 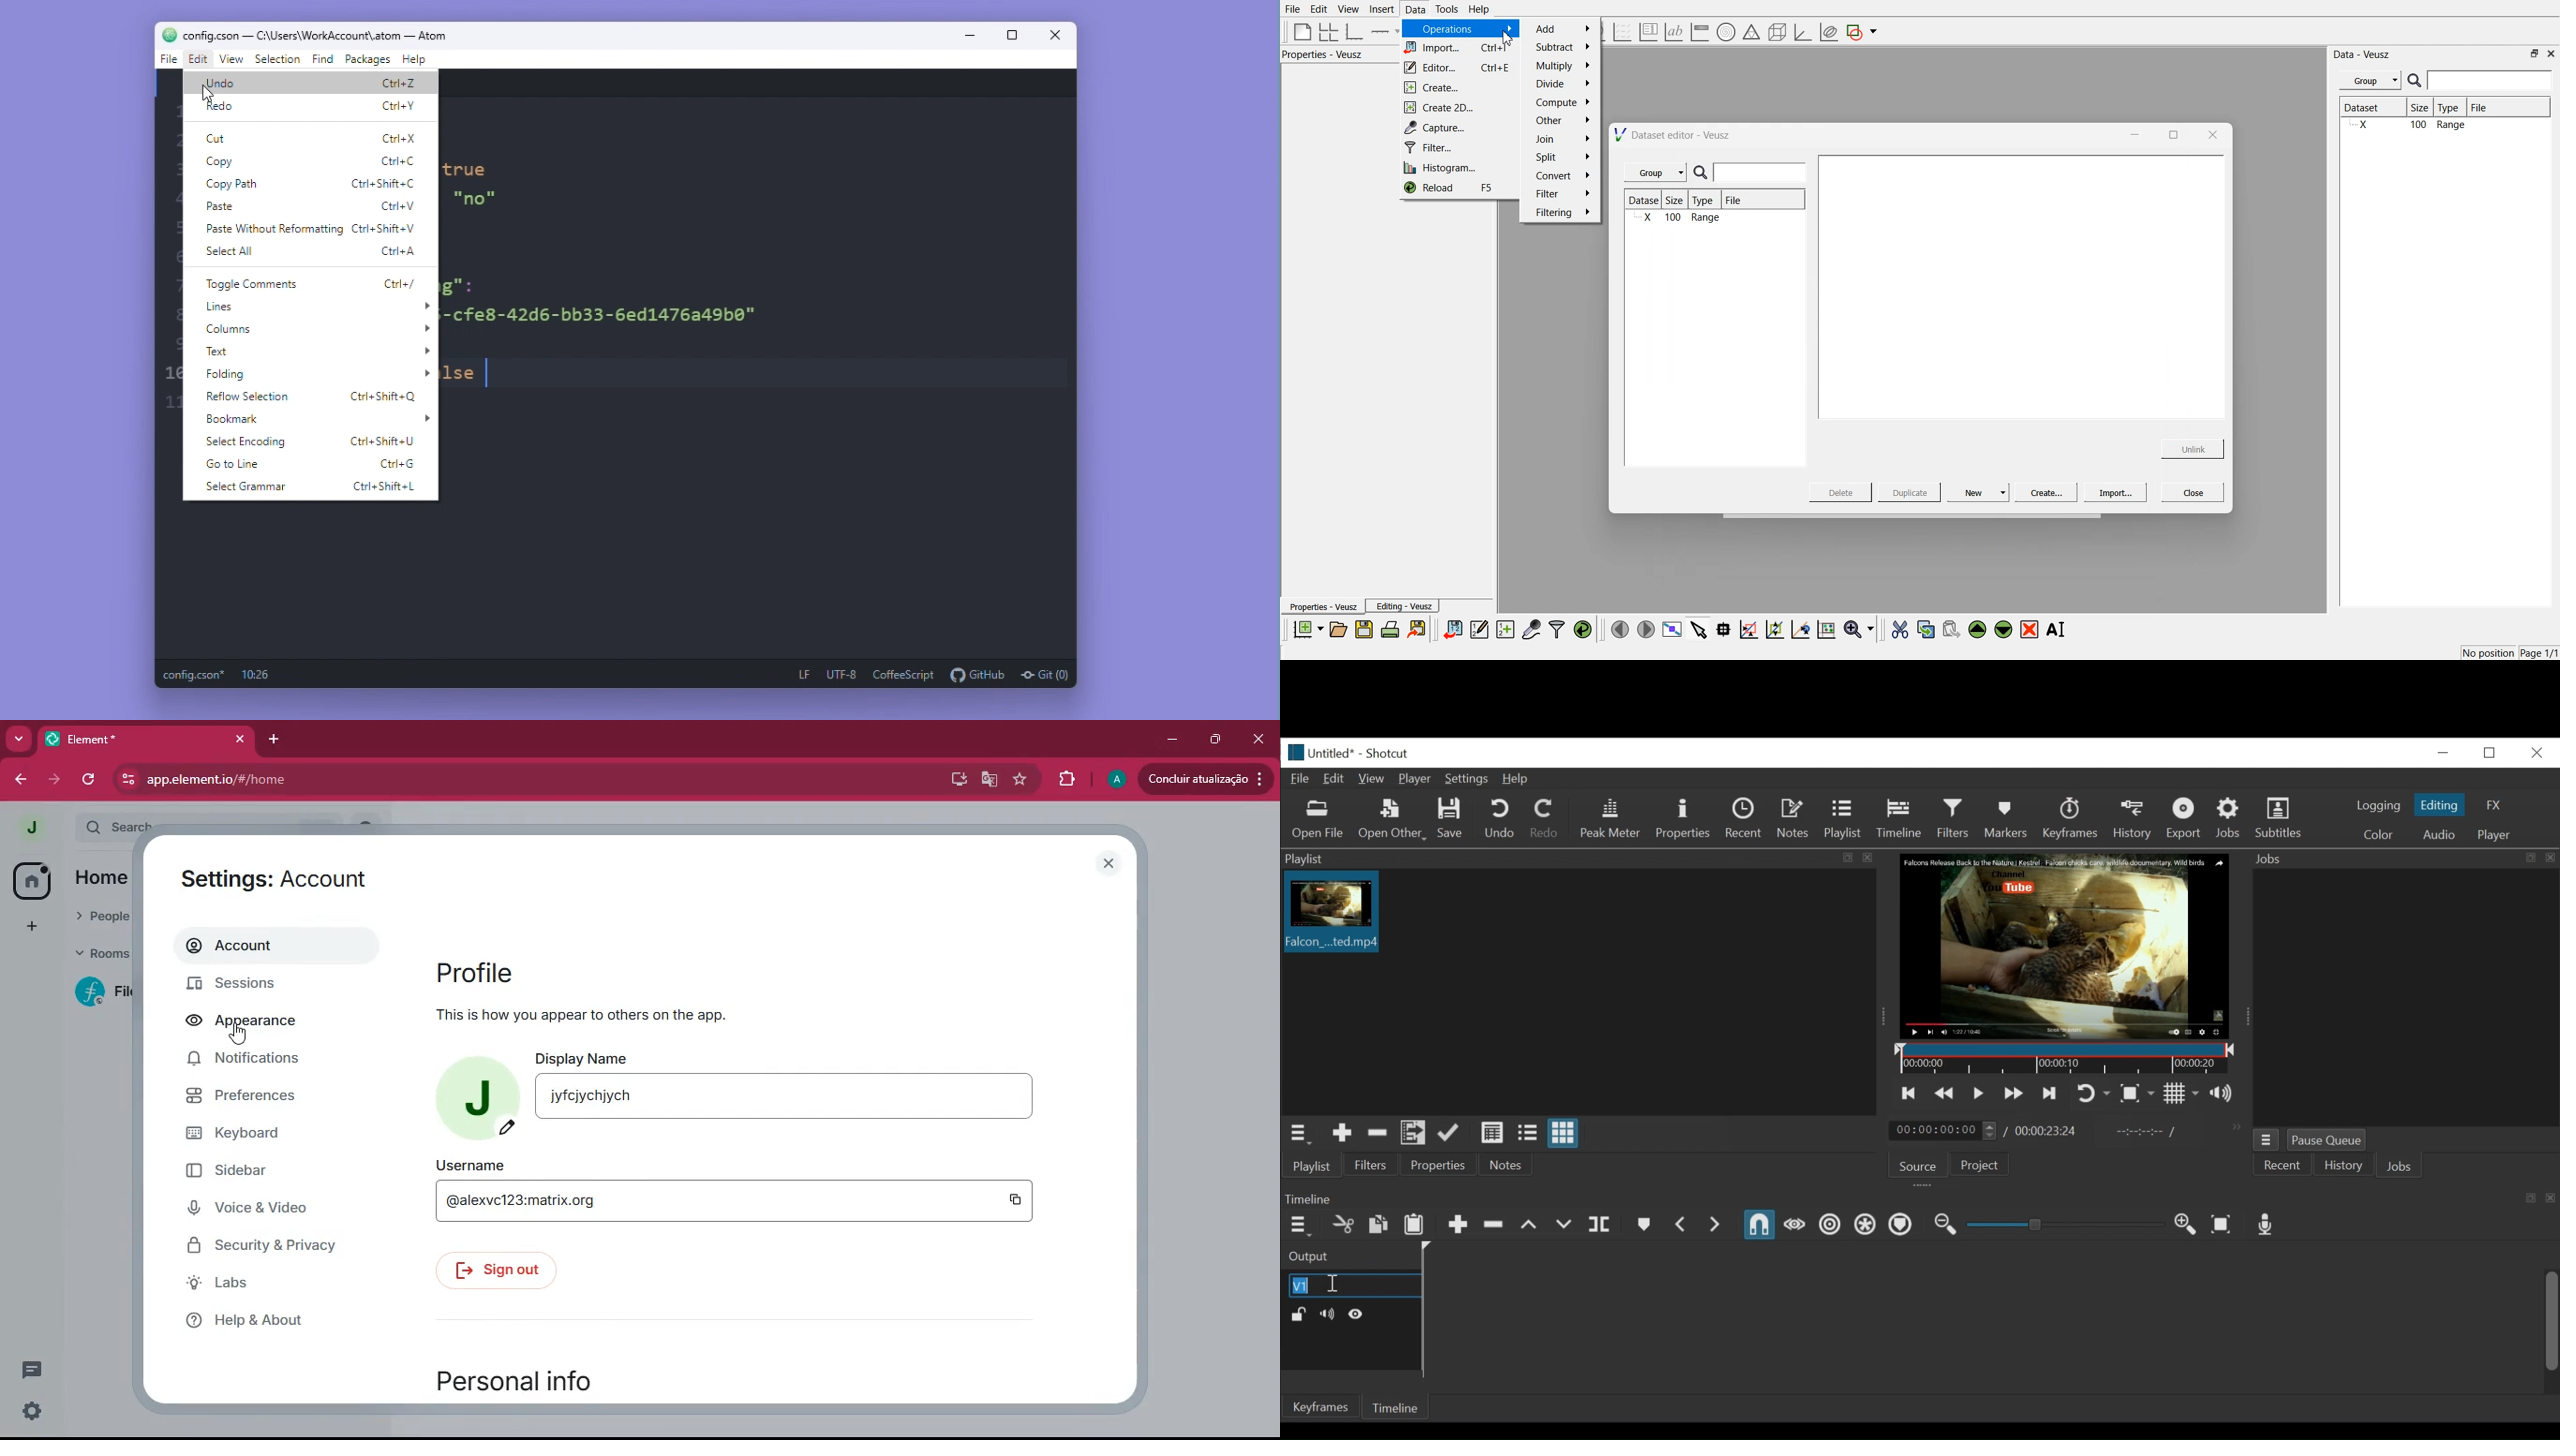 What do you see at coordinates (165, 34) in the screenshot?
I see `logo` at bounding box center [165, 34].